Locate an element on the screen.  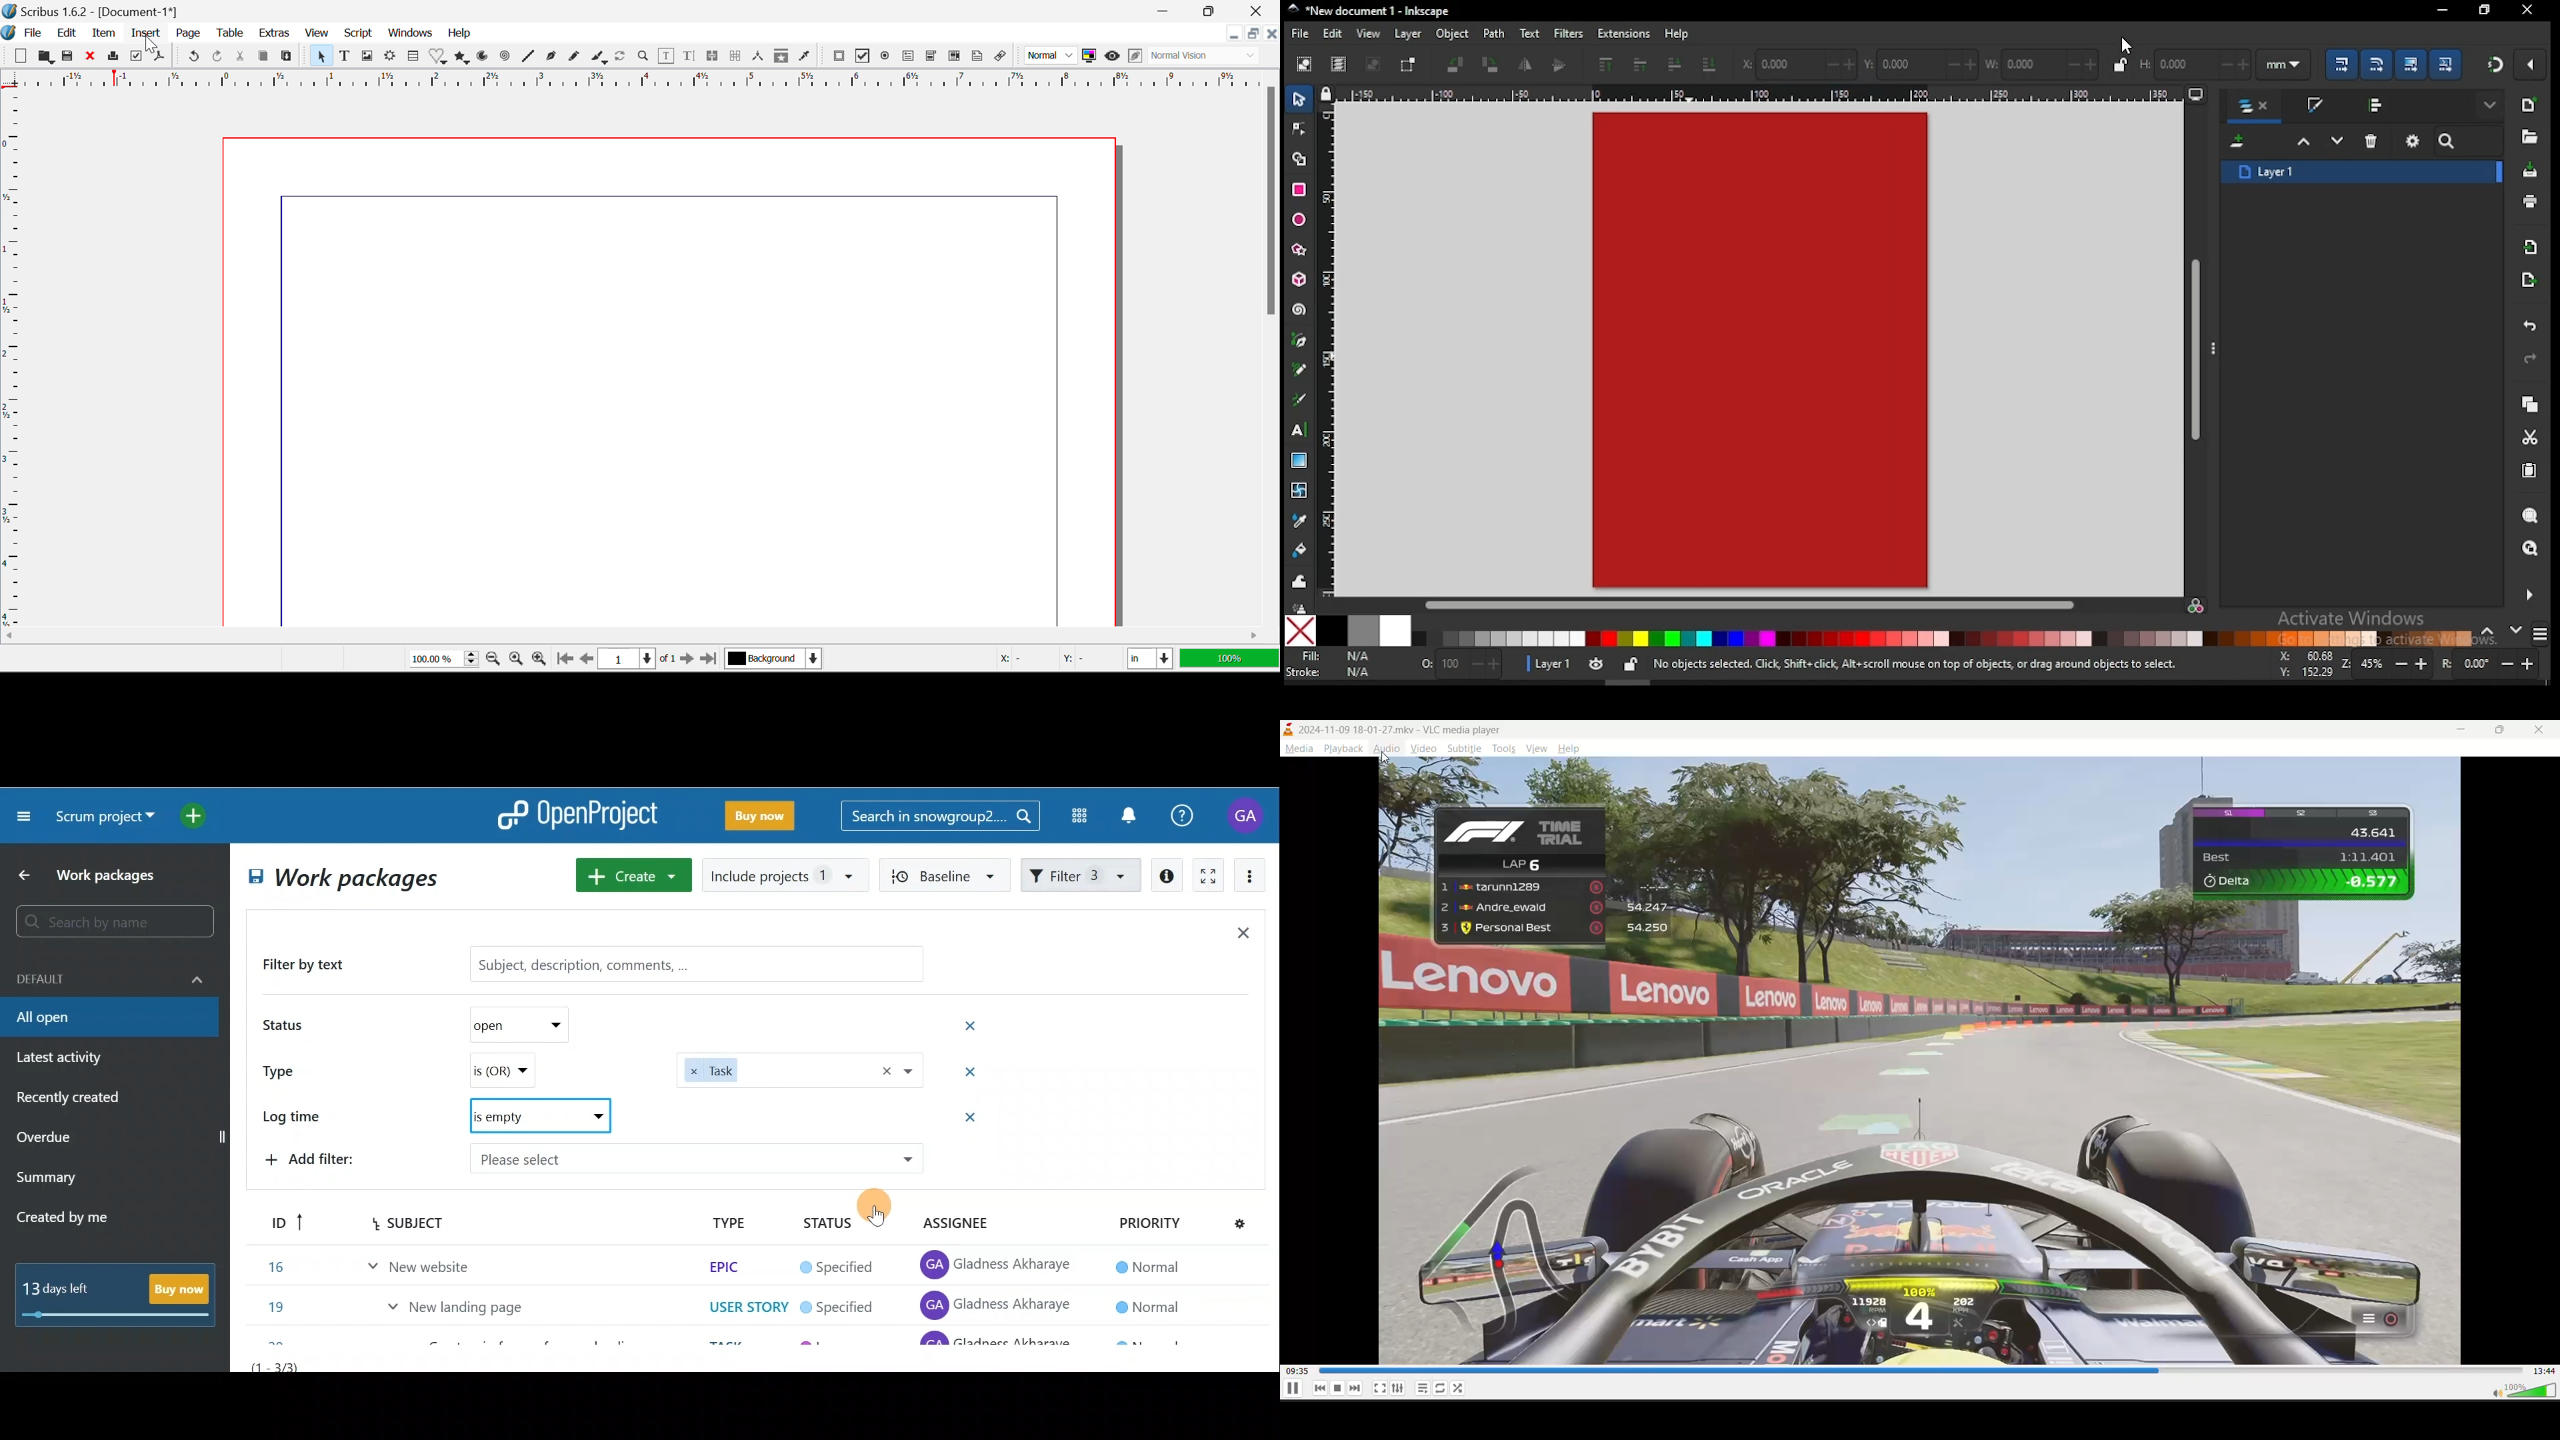
Image Frames is located at coordinates (367, 56).